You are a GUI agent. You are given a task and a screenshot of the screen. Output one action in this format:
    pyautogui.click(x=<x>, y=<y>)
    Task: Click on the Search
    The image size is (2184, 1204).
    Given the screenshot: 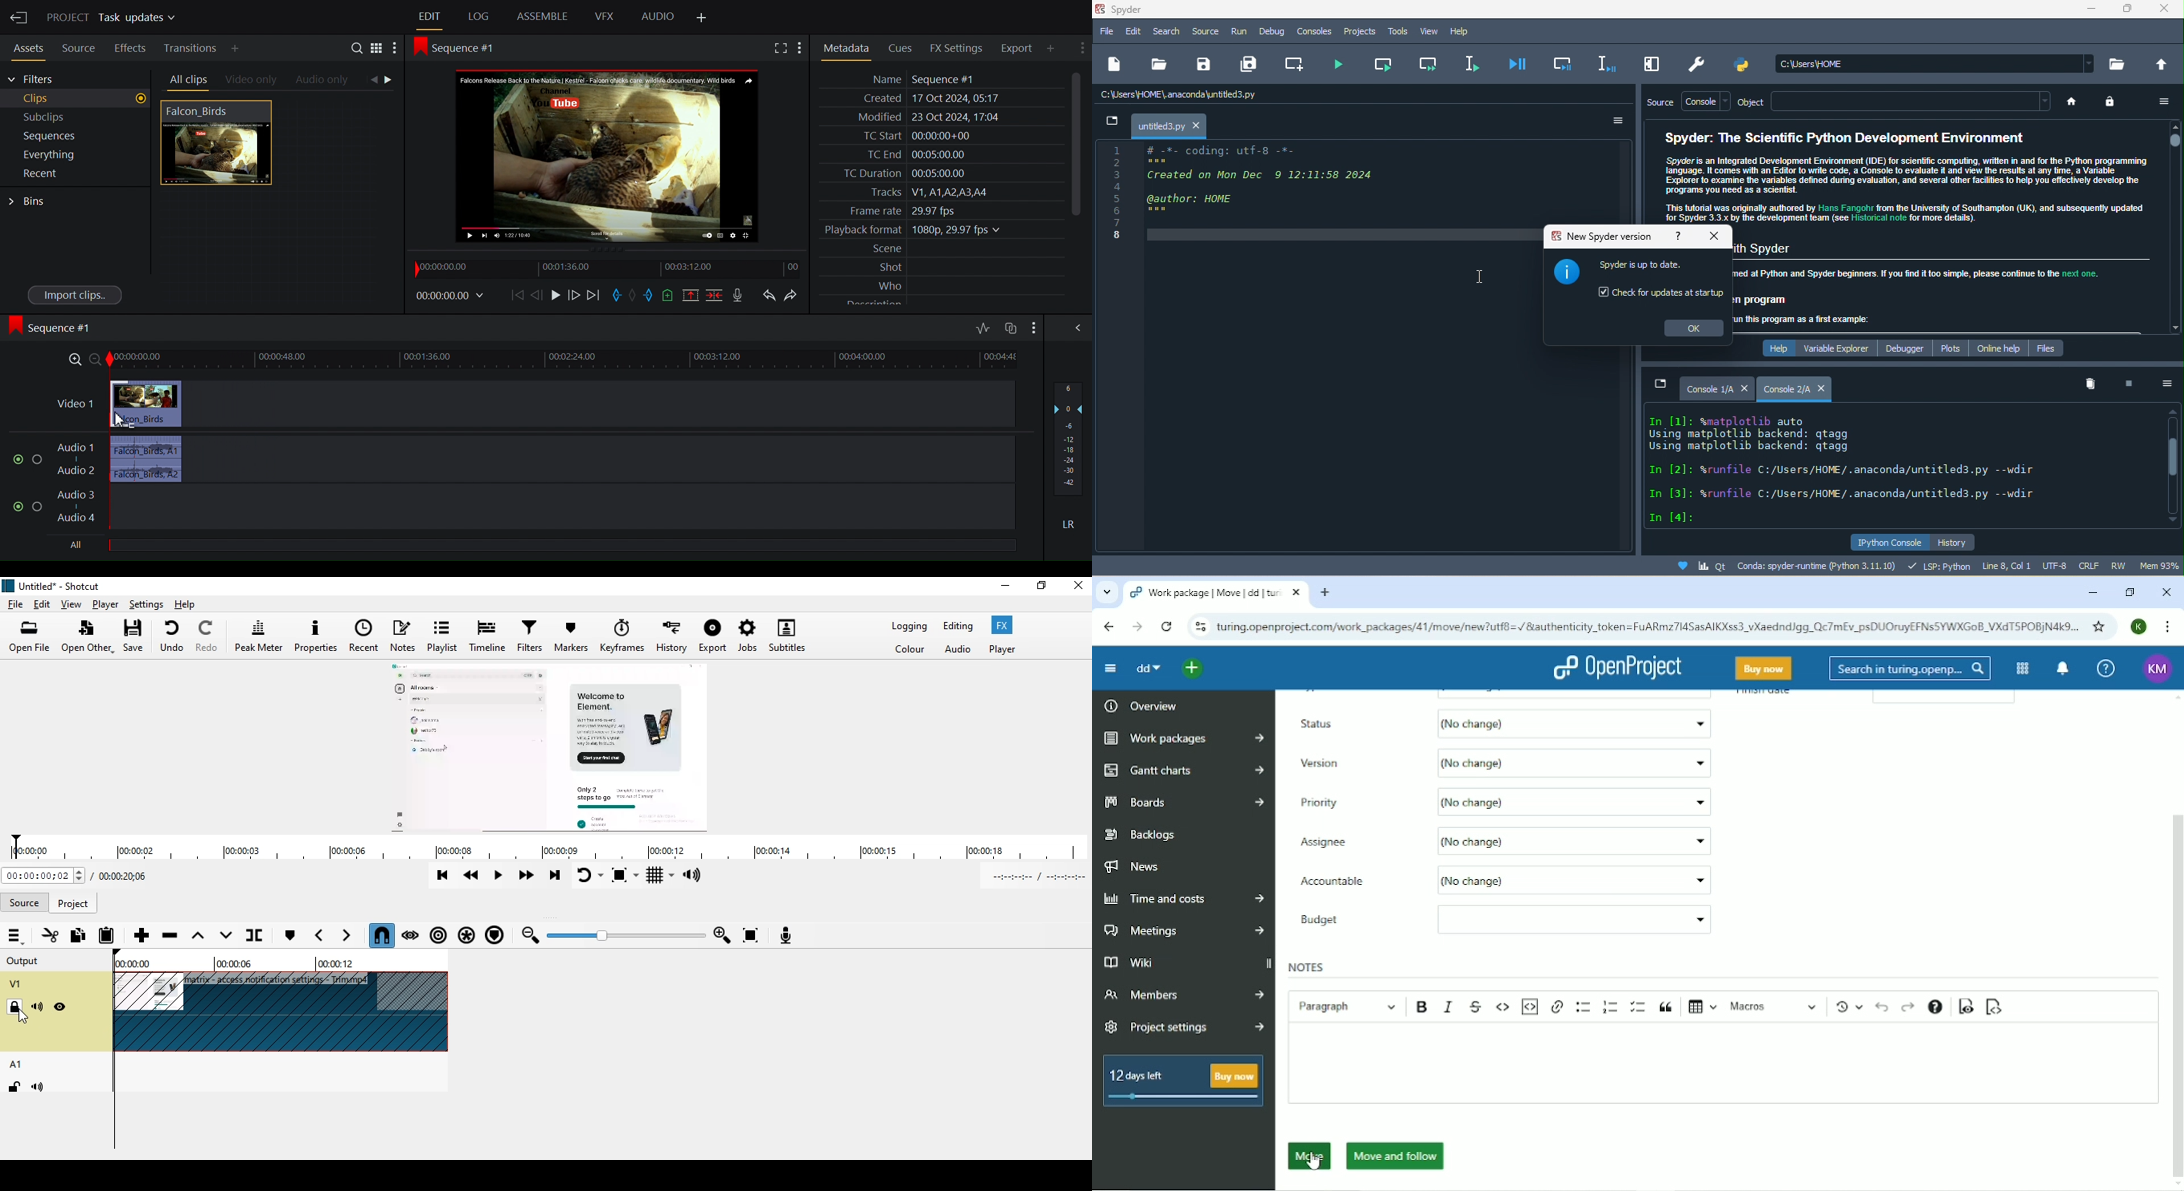 What is the action you would take?
    pyautogui.click(x=359, y=49)
    